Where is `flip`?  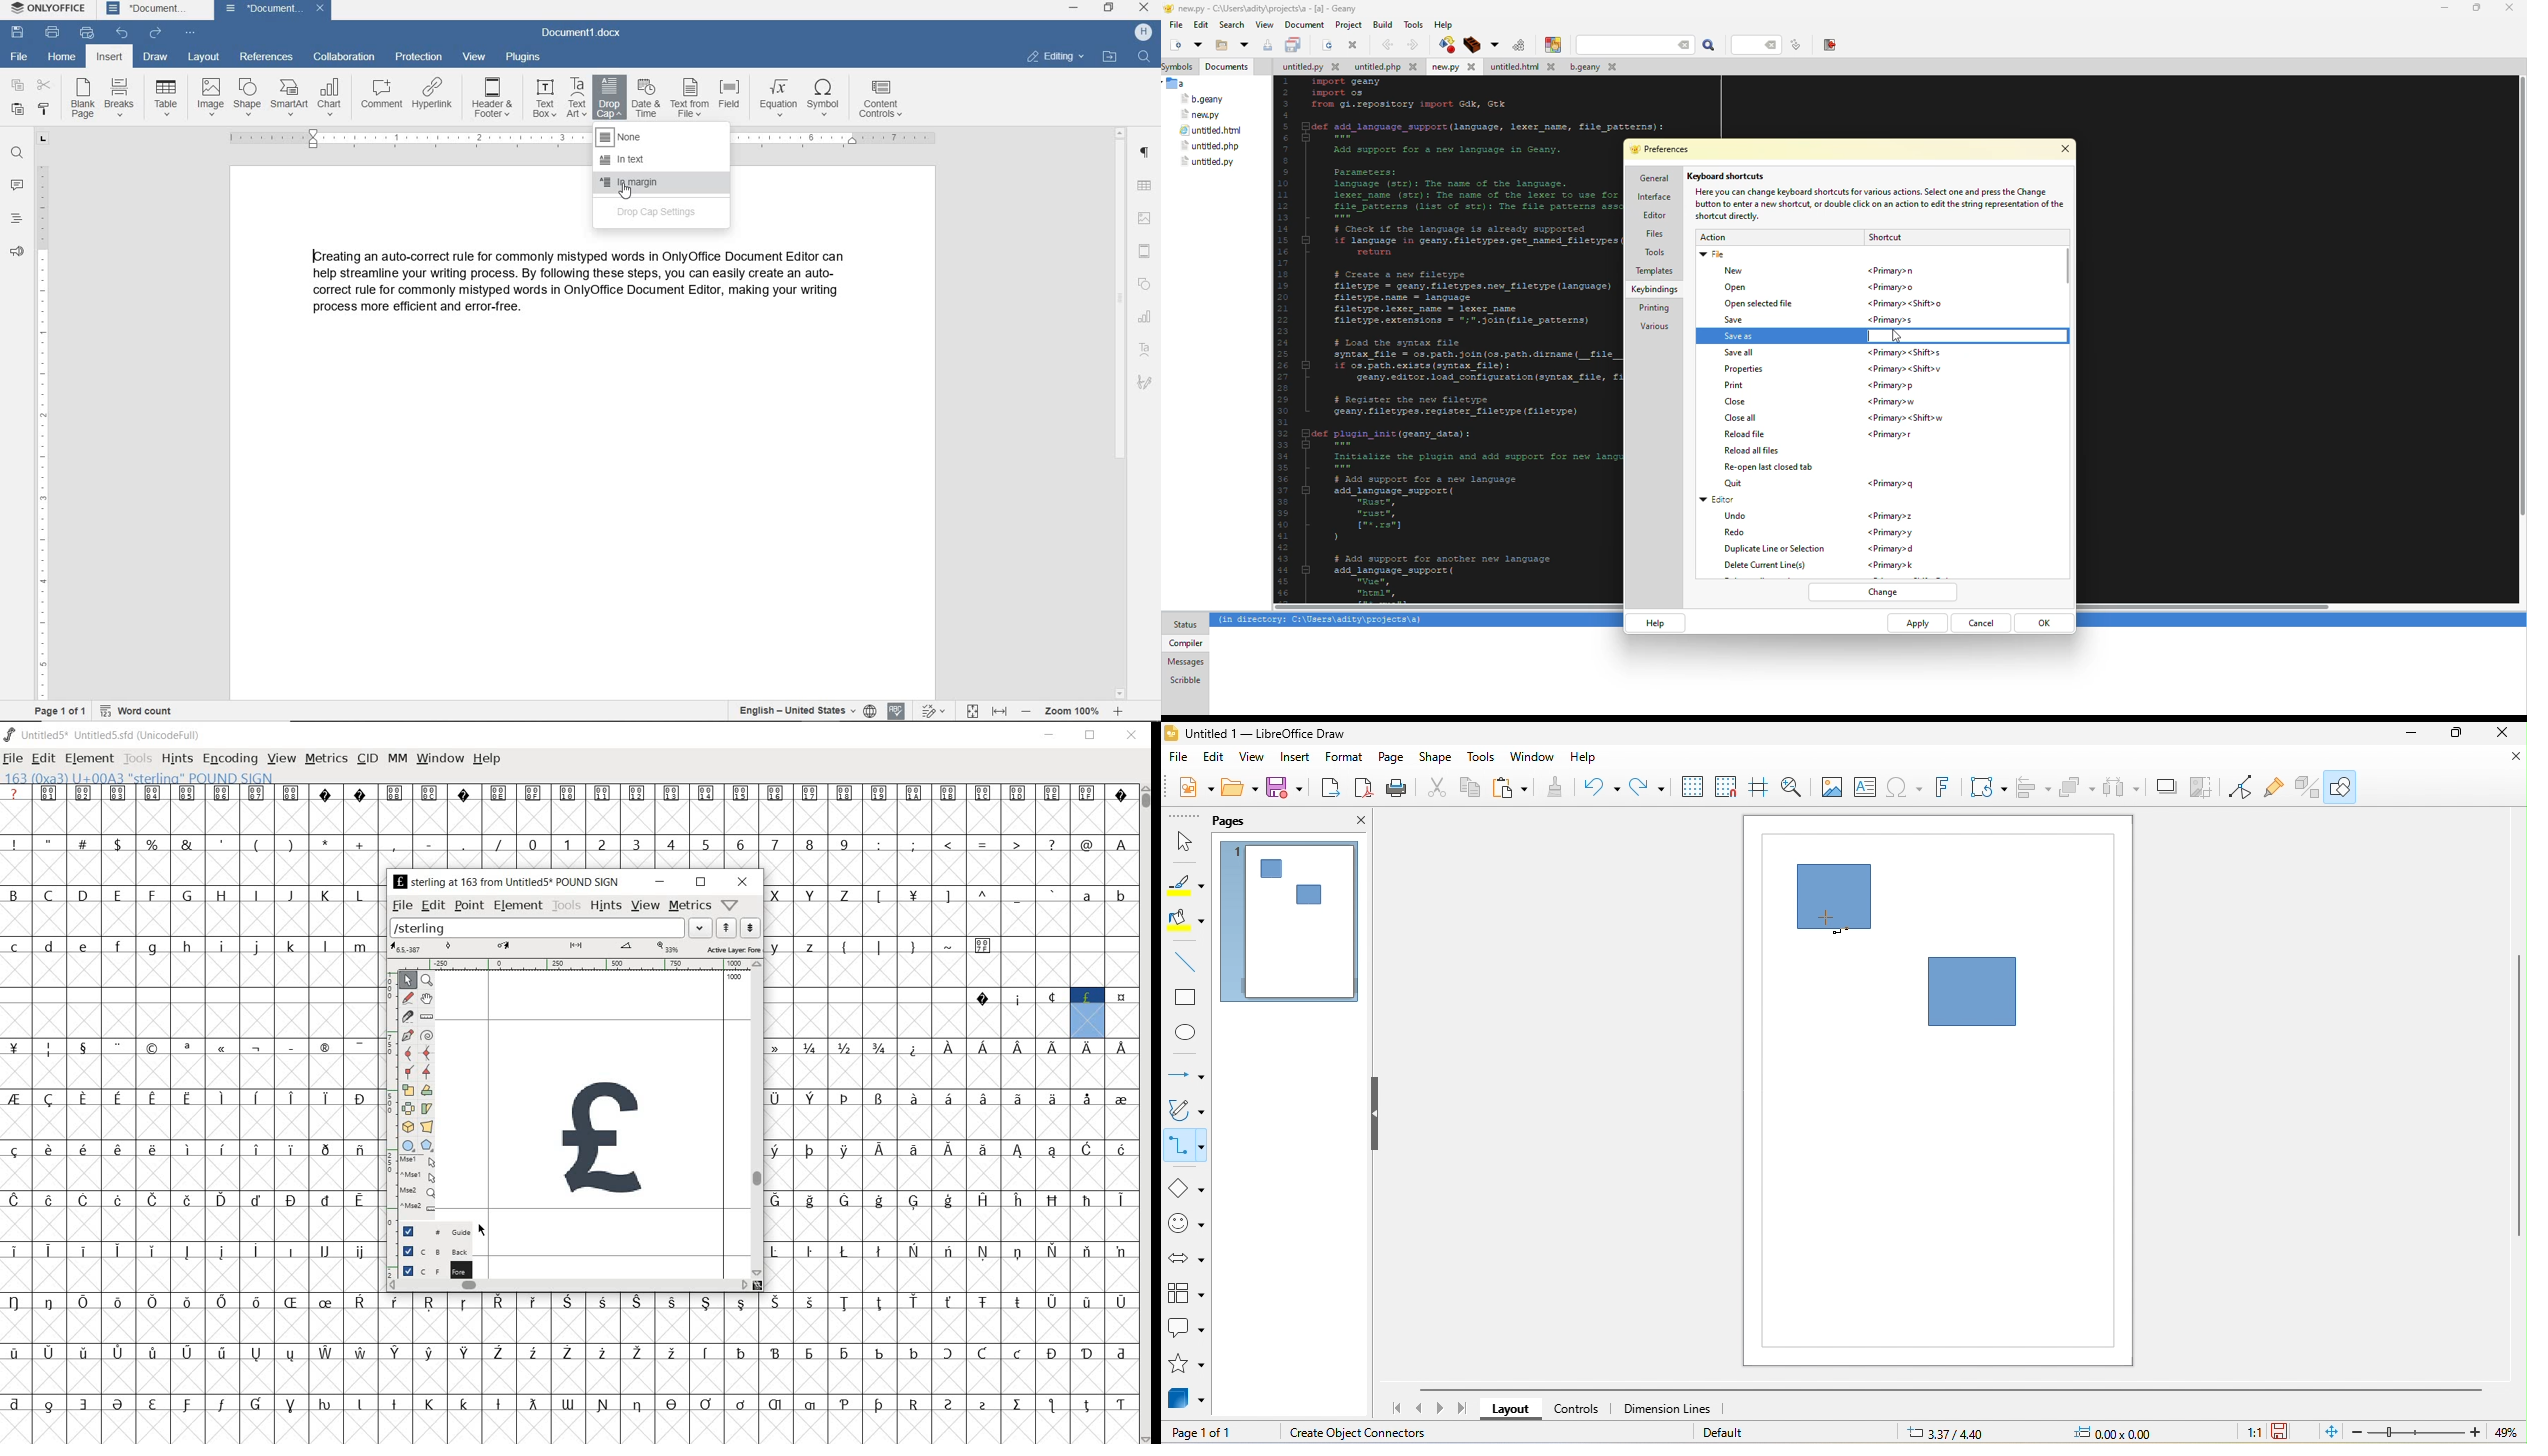 flip is located at coordinates (408, 1106).